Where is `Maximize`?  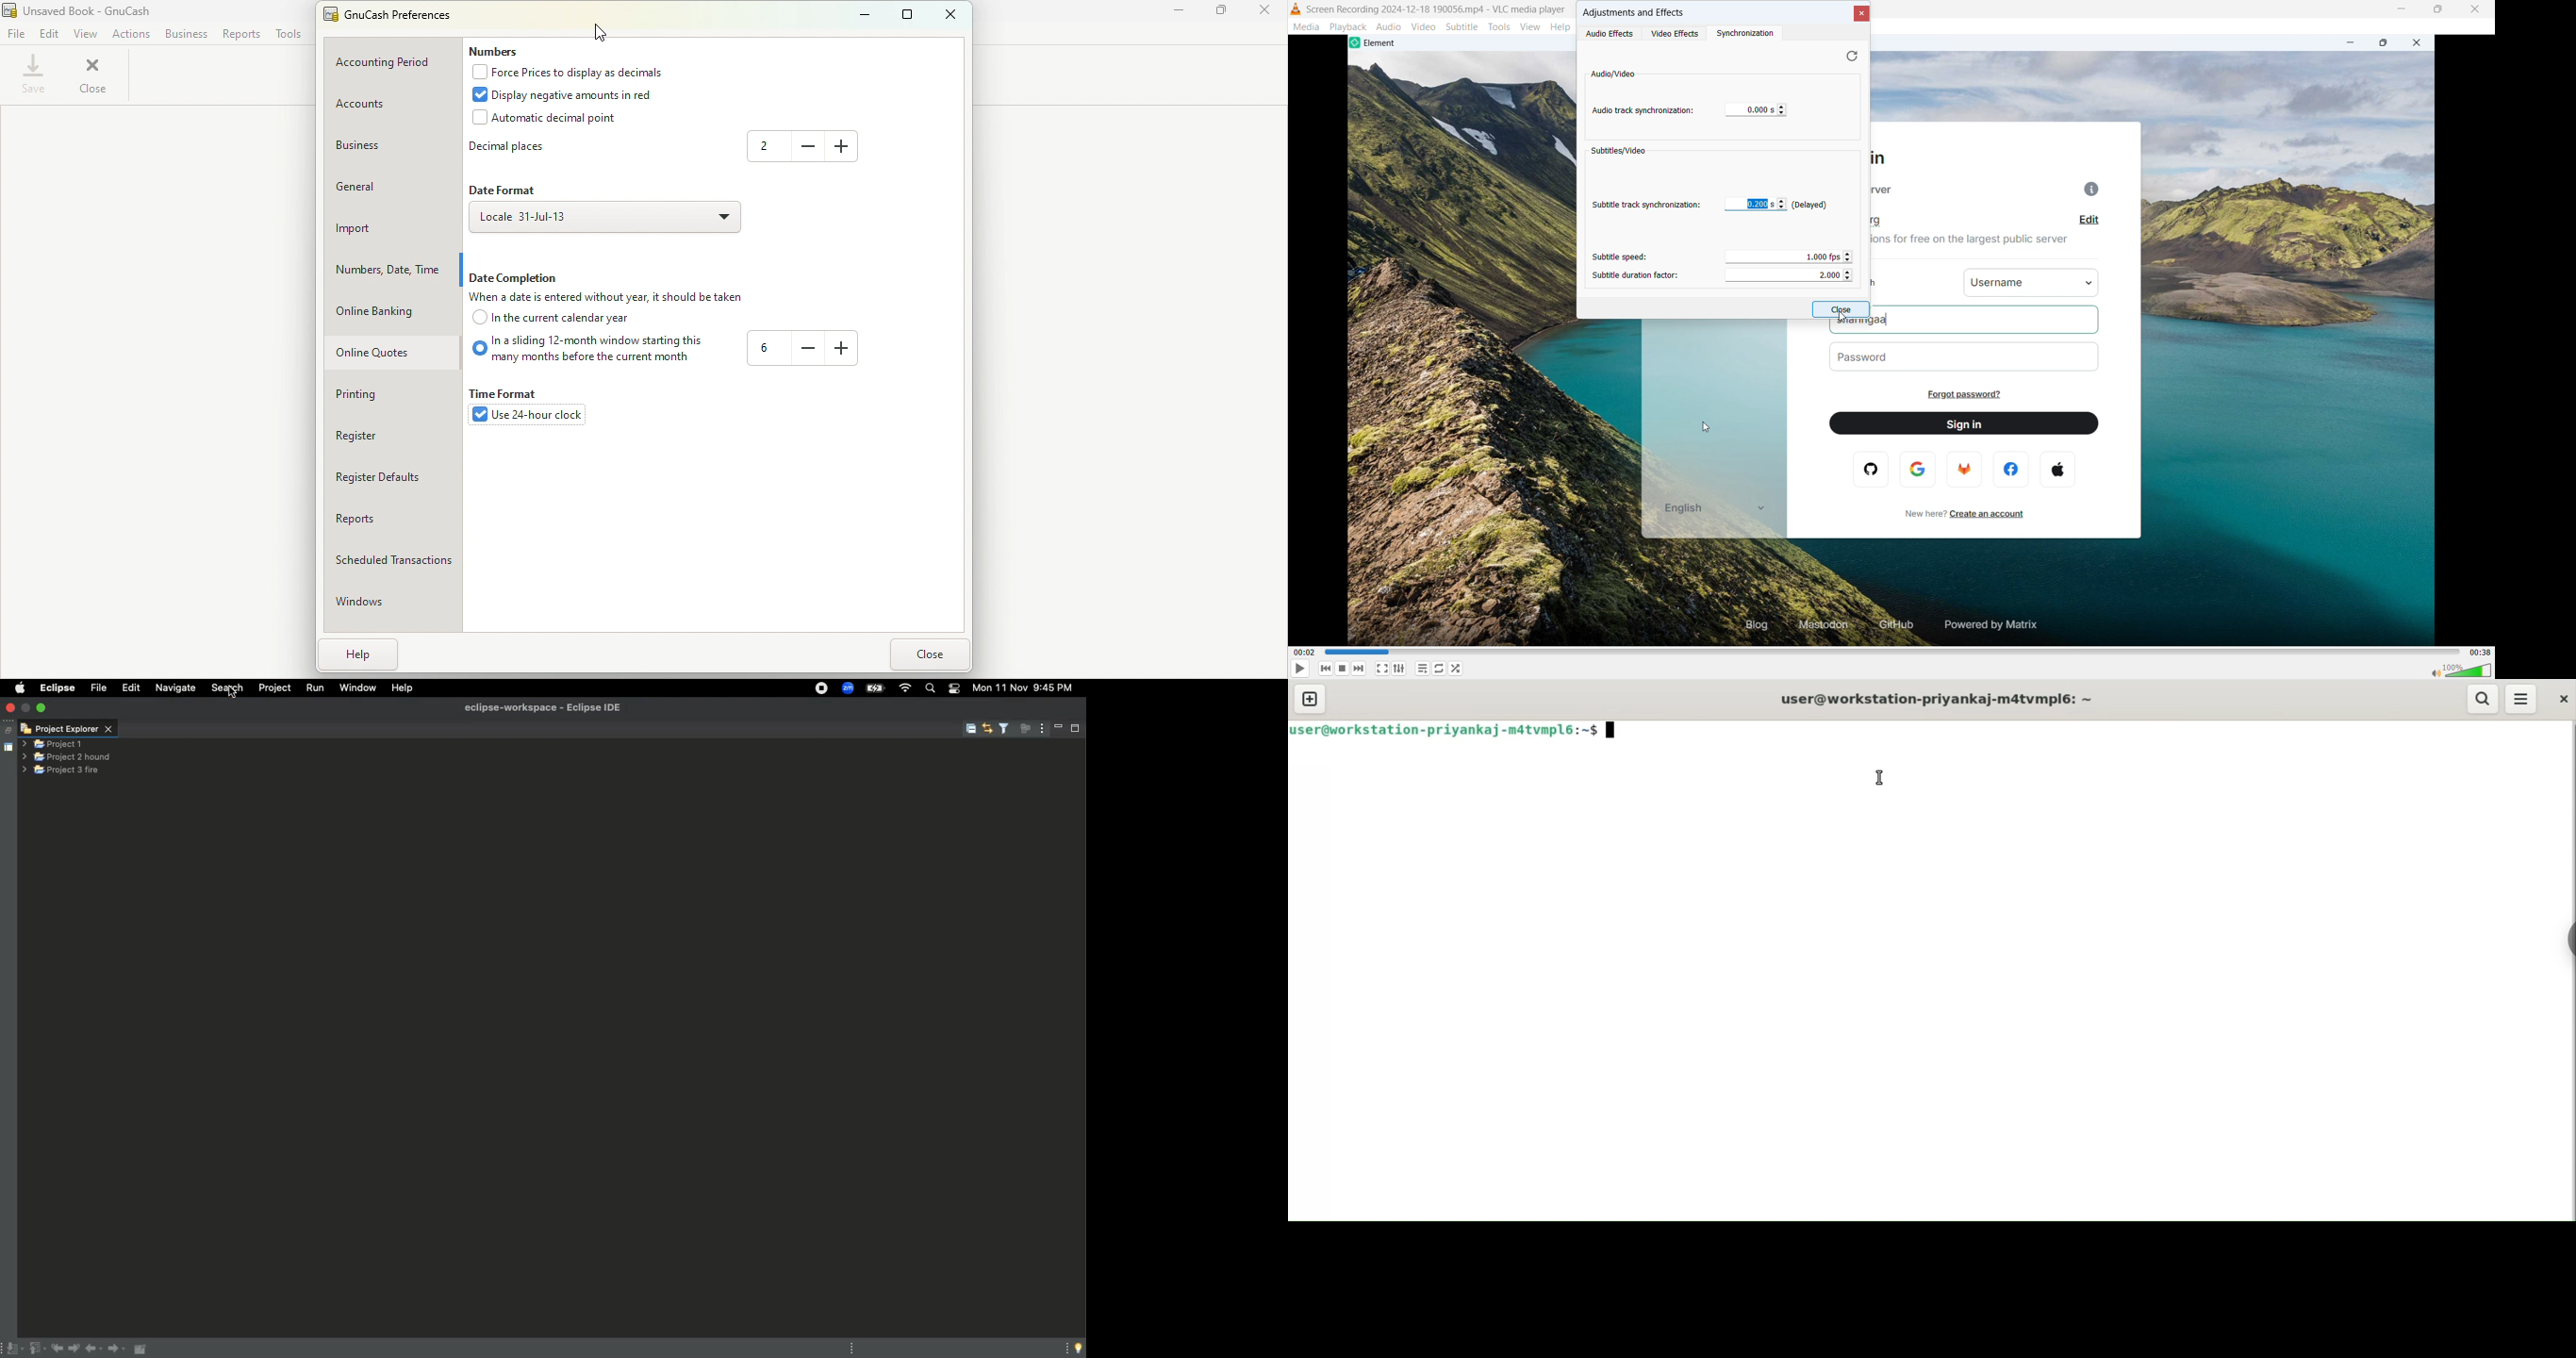 Maximize is located at coordinates (43, 708).